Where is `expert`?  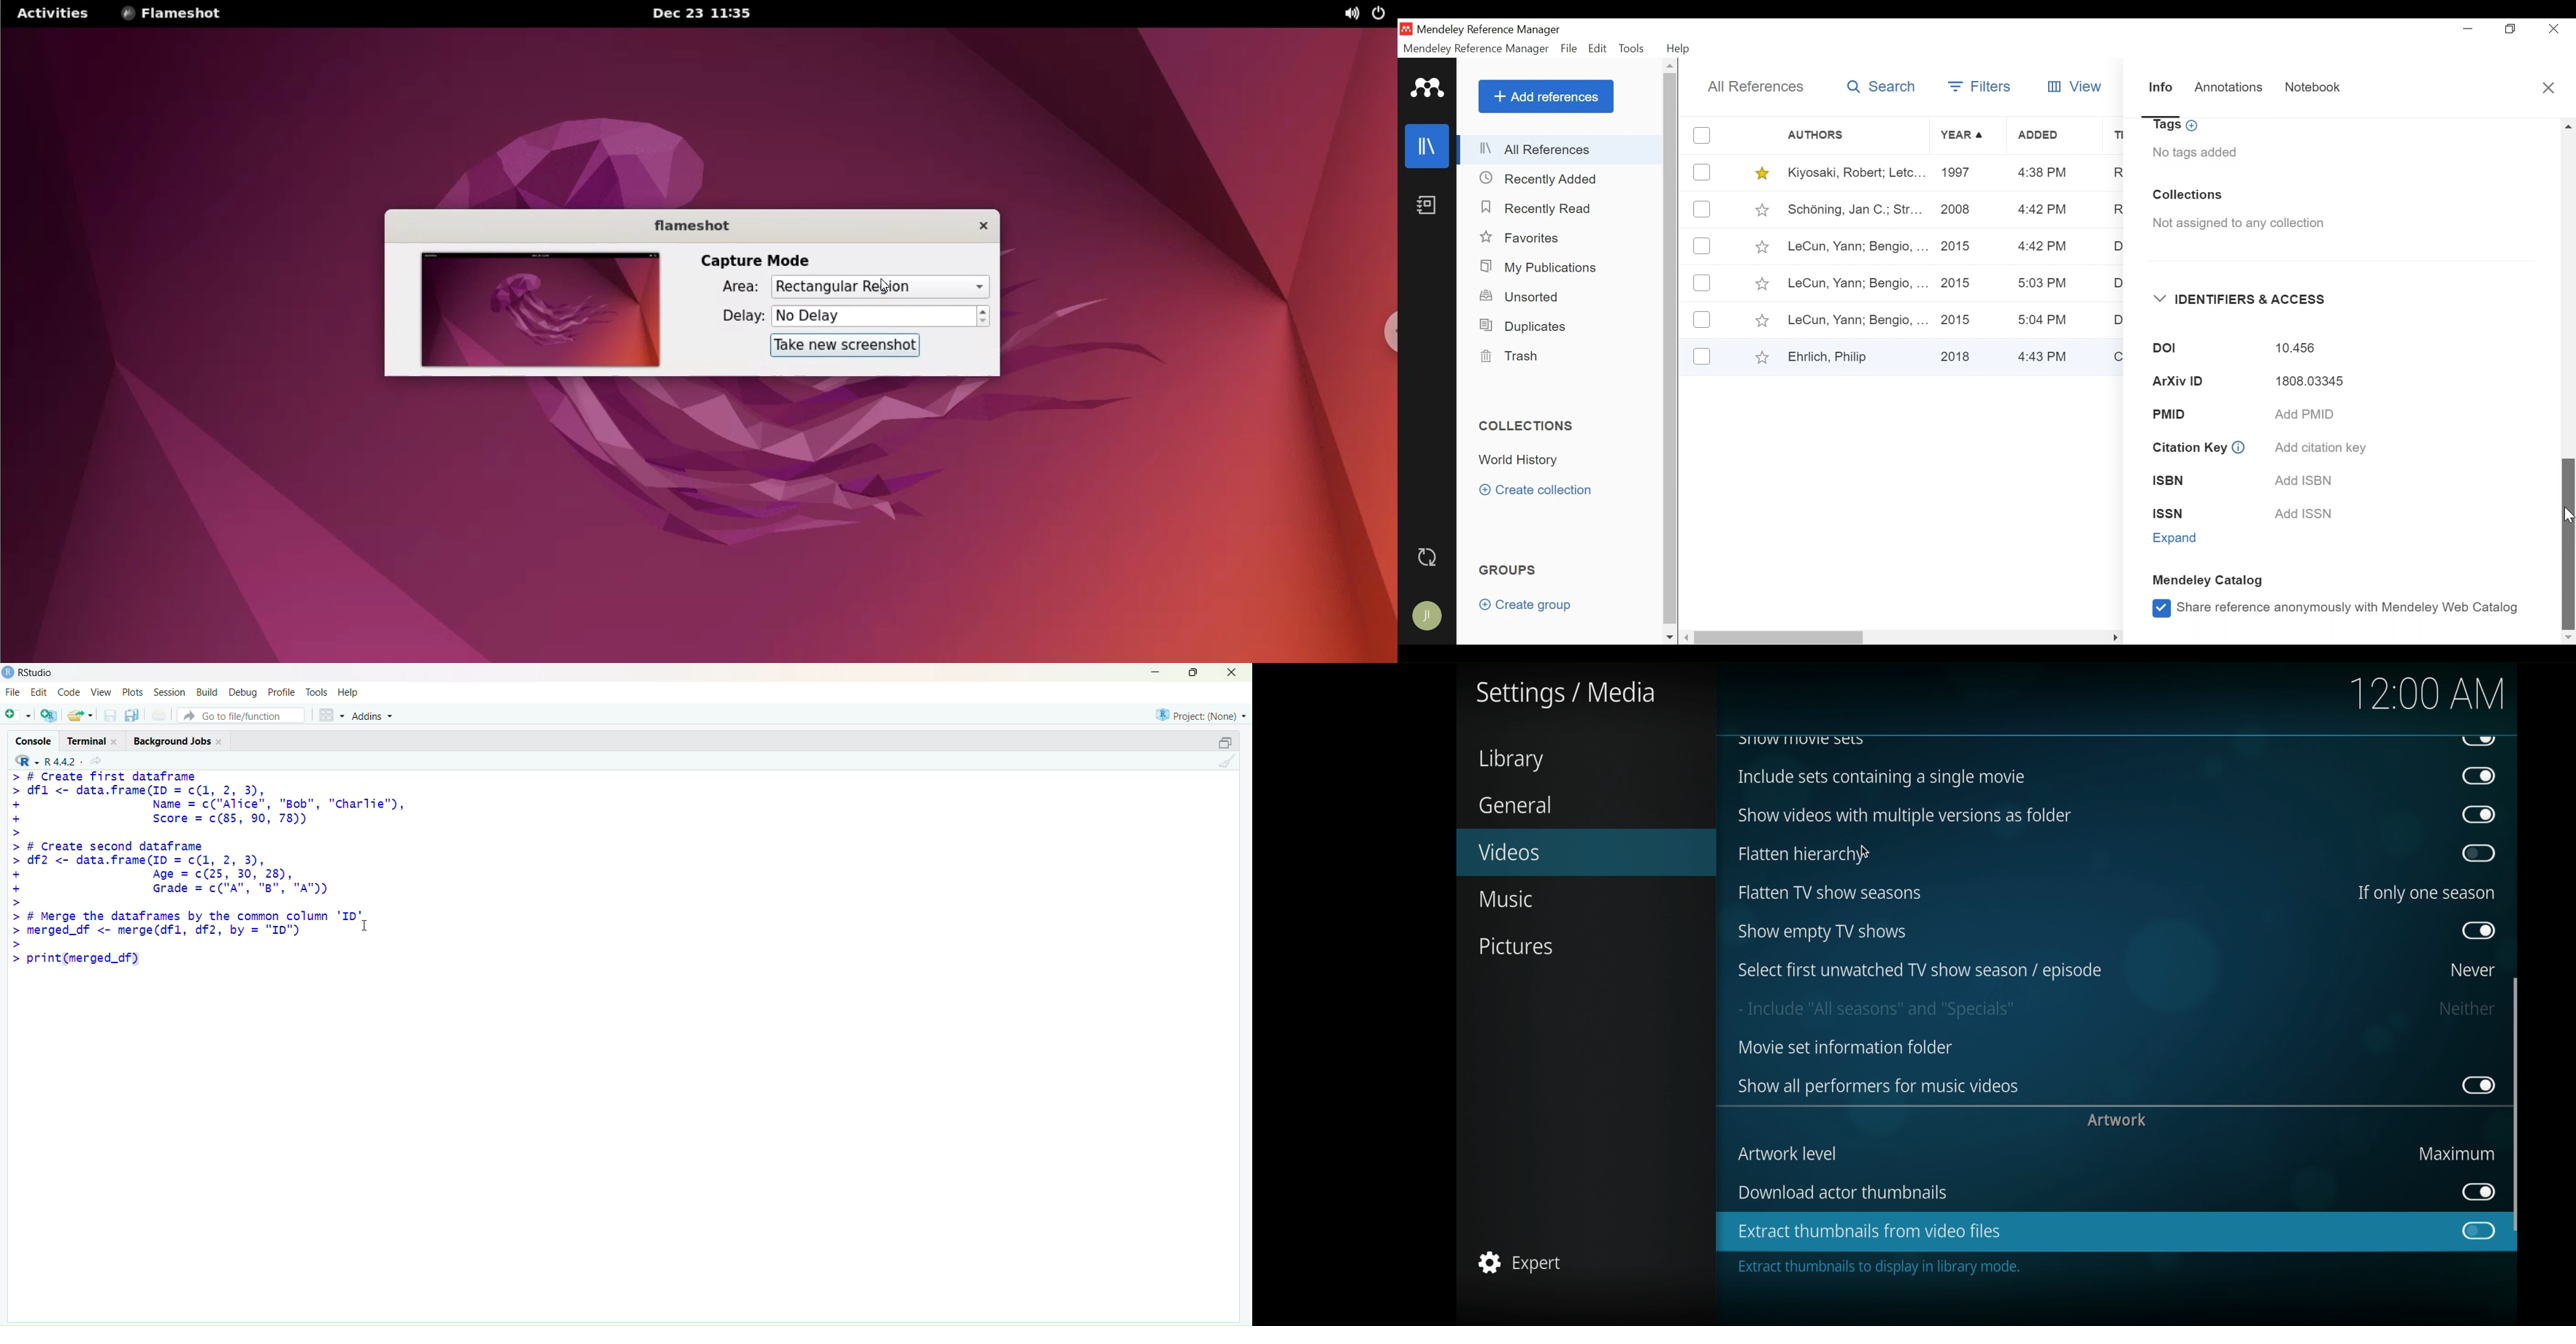
expert is located at coordinates (1520, 1262).